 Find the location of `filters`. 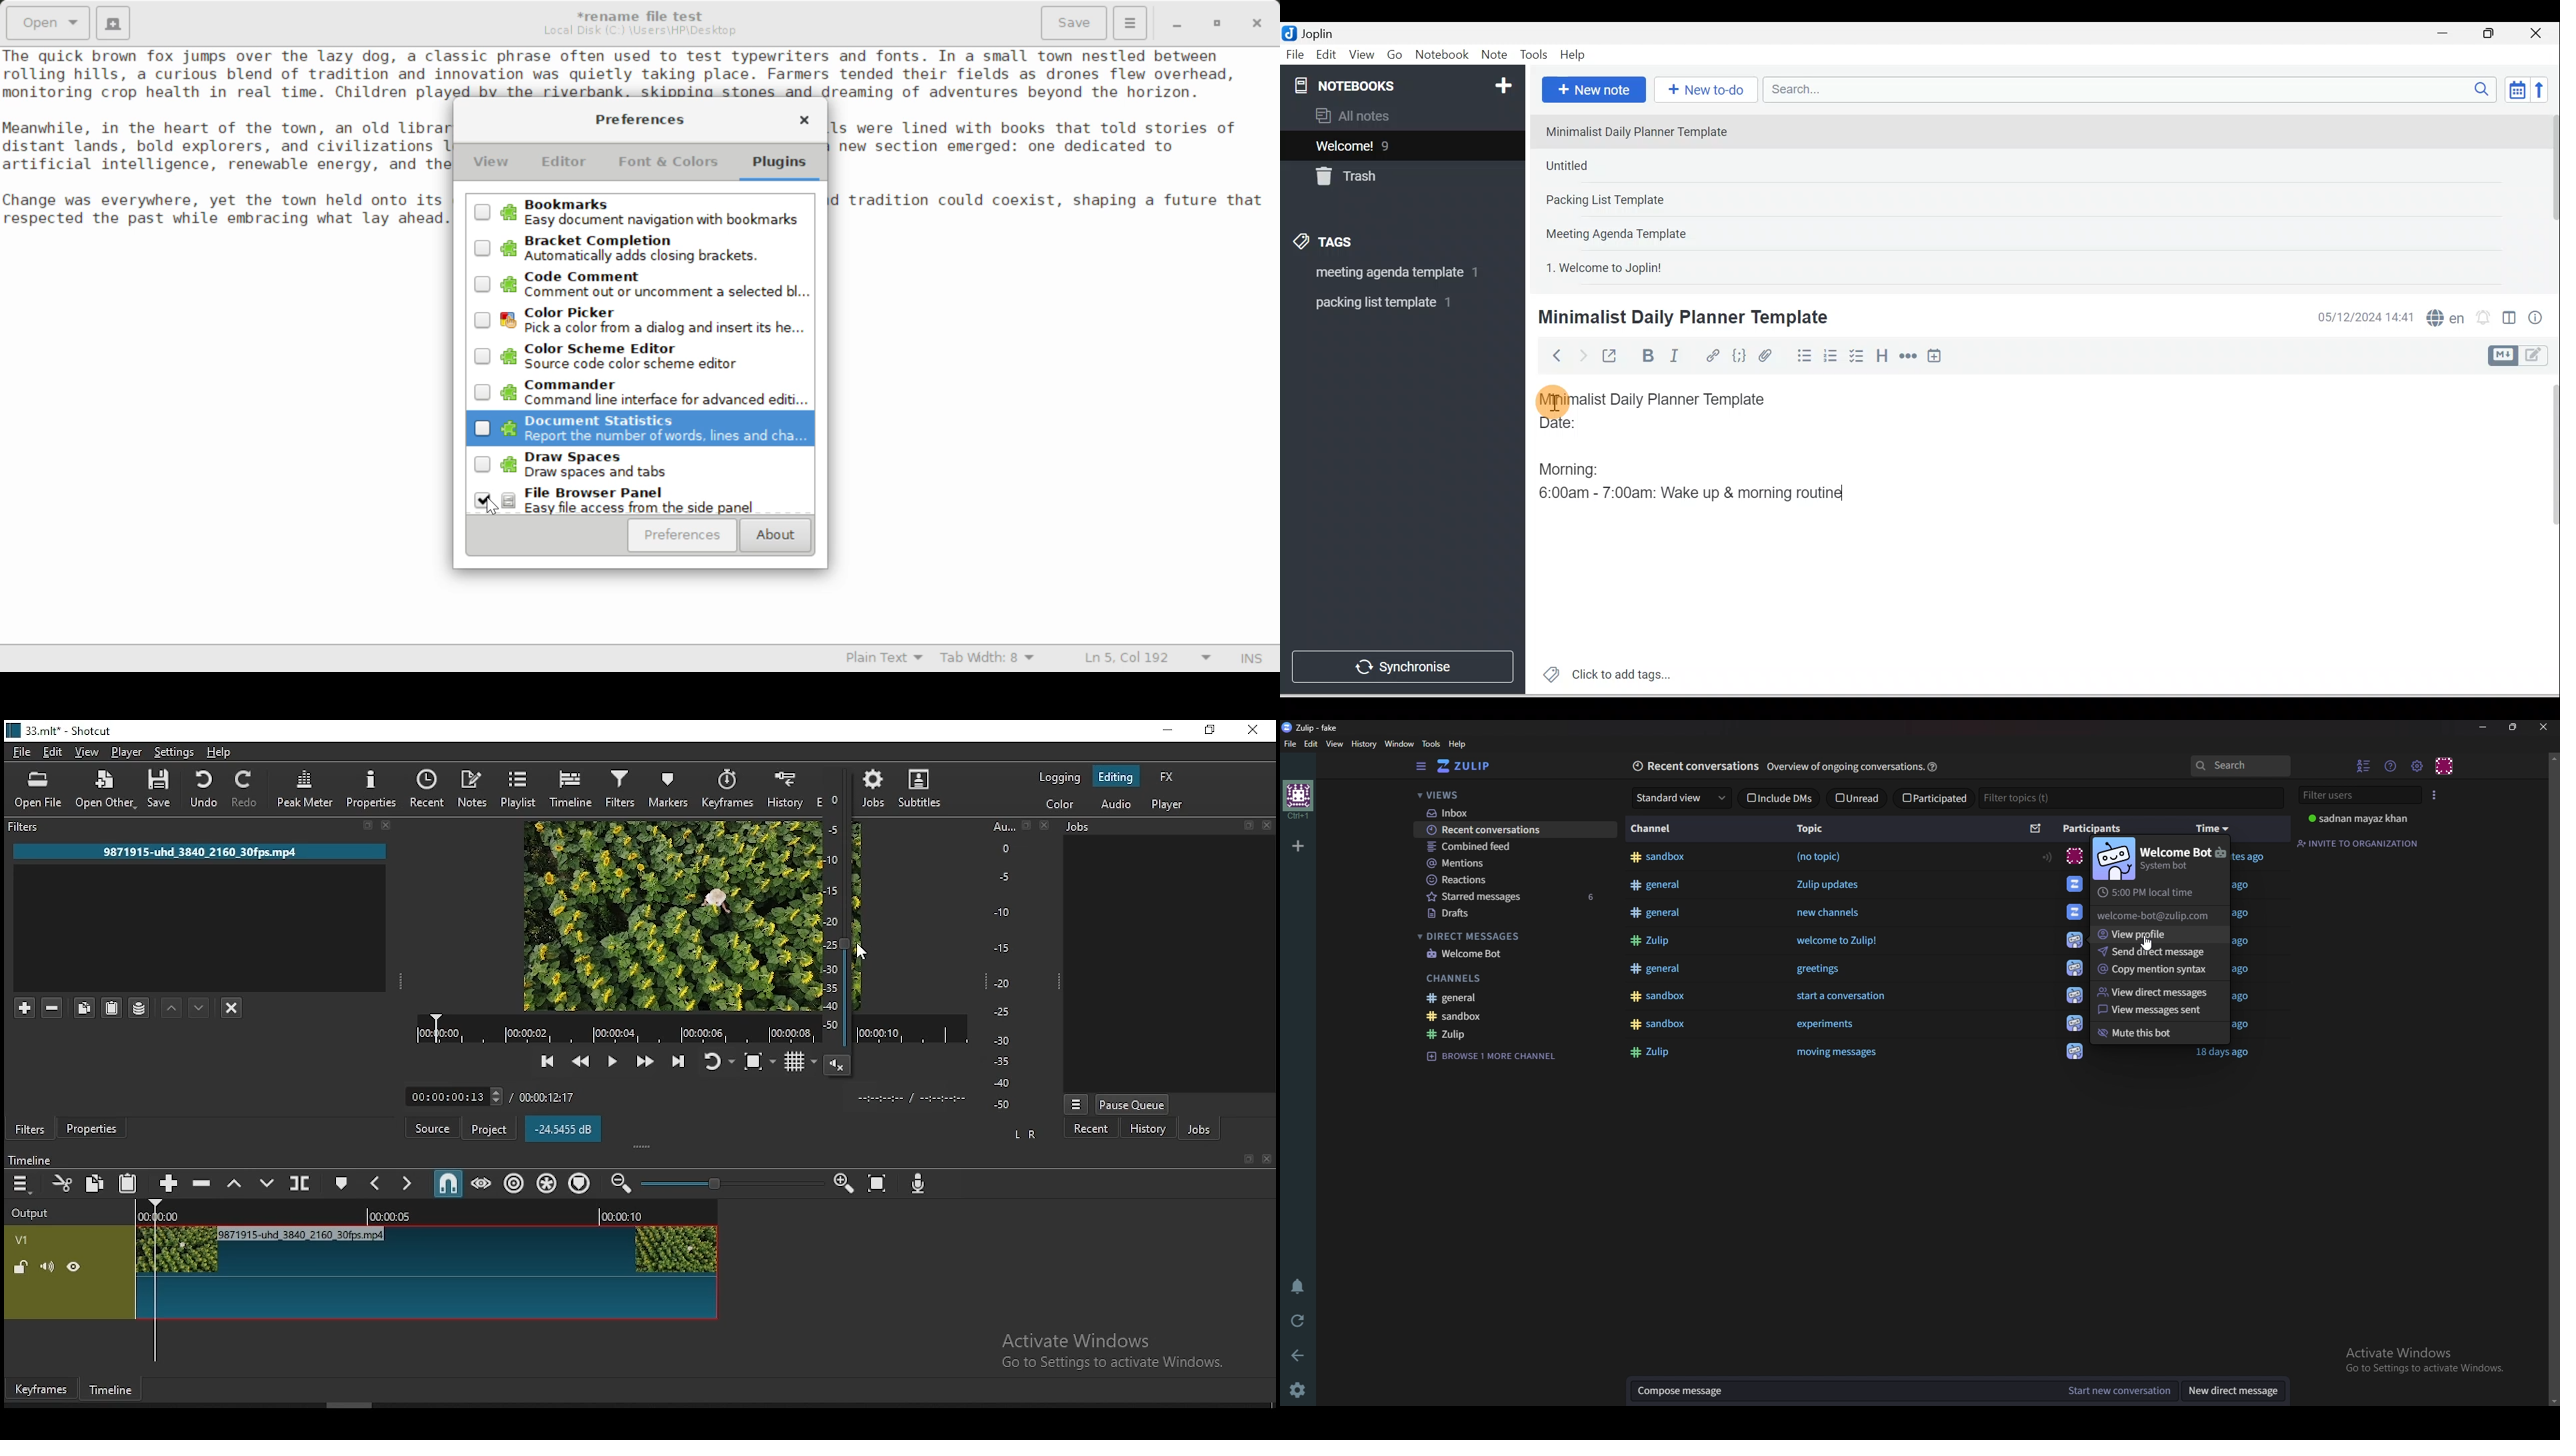

filters is located at coordinates (26, 829).